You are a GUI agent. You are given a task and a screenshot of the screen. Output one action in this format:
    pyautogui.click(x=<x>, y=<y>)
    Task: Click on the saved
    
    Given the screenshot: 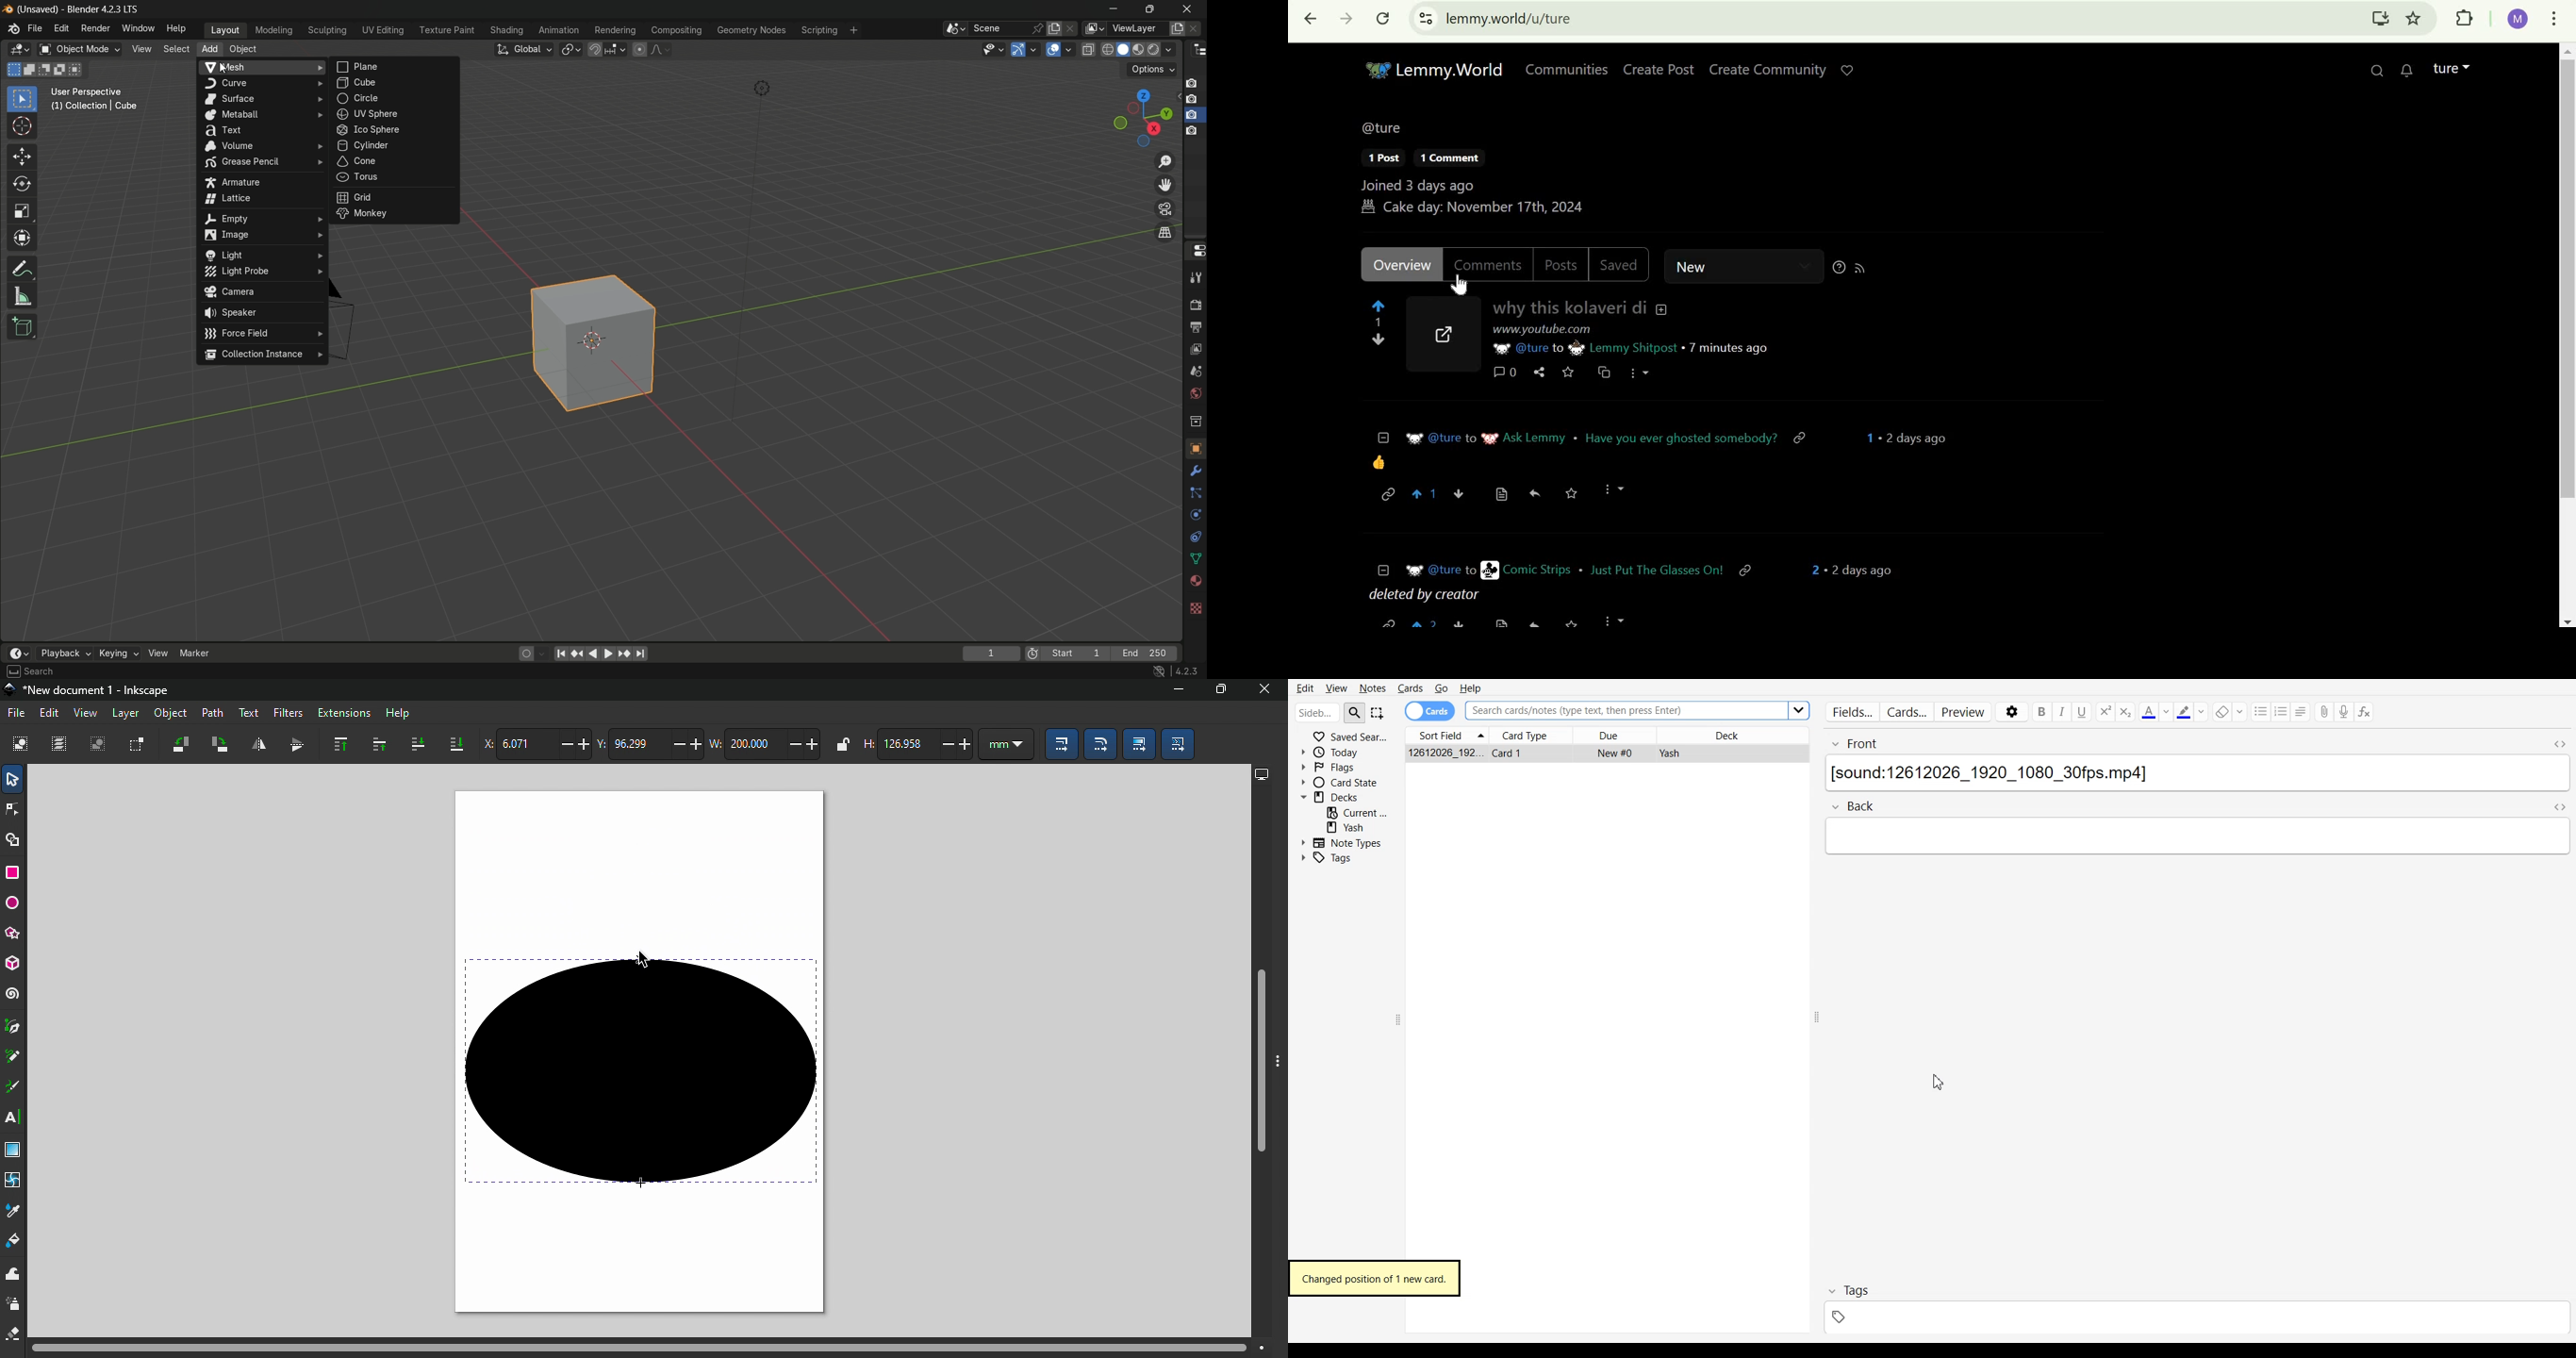 What is the action you would take?
    pyautogui.click(x=1618, y=266)
    